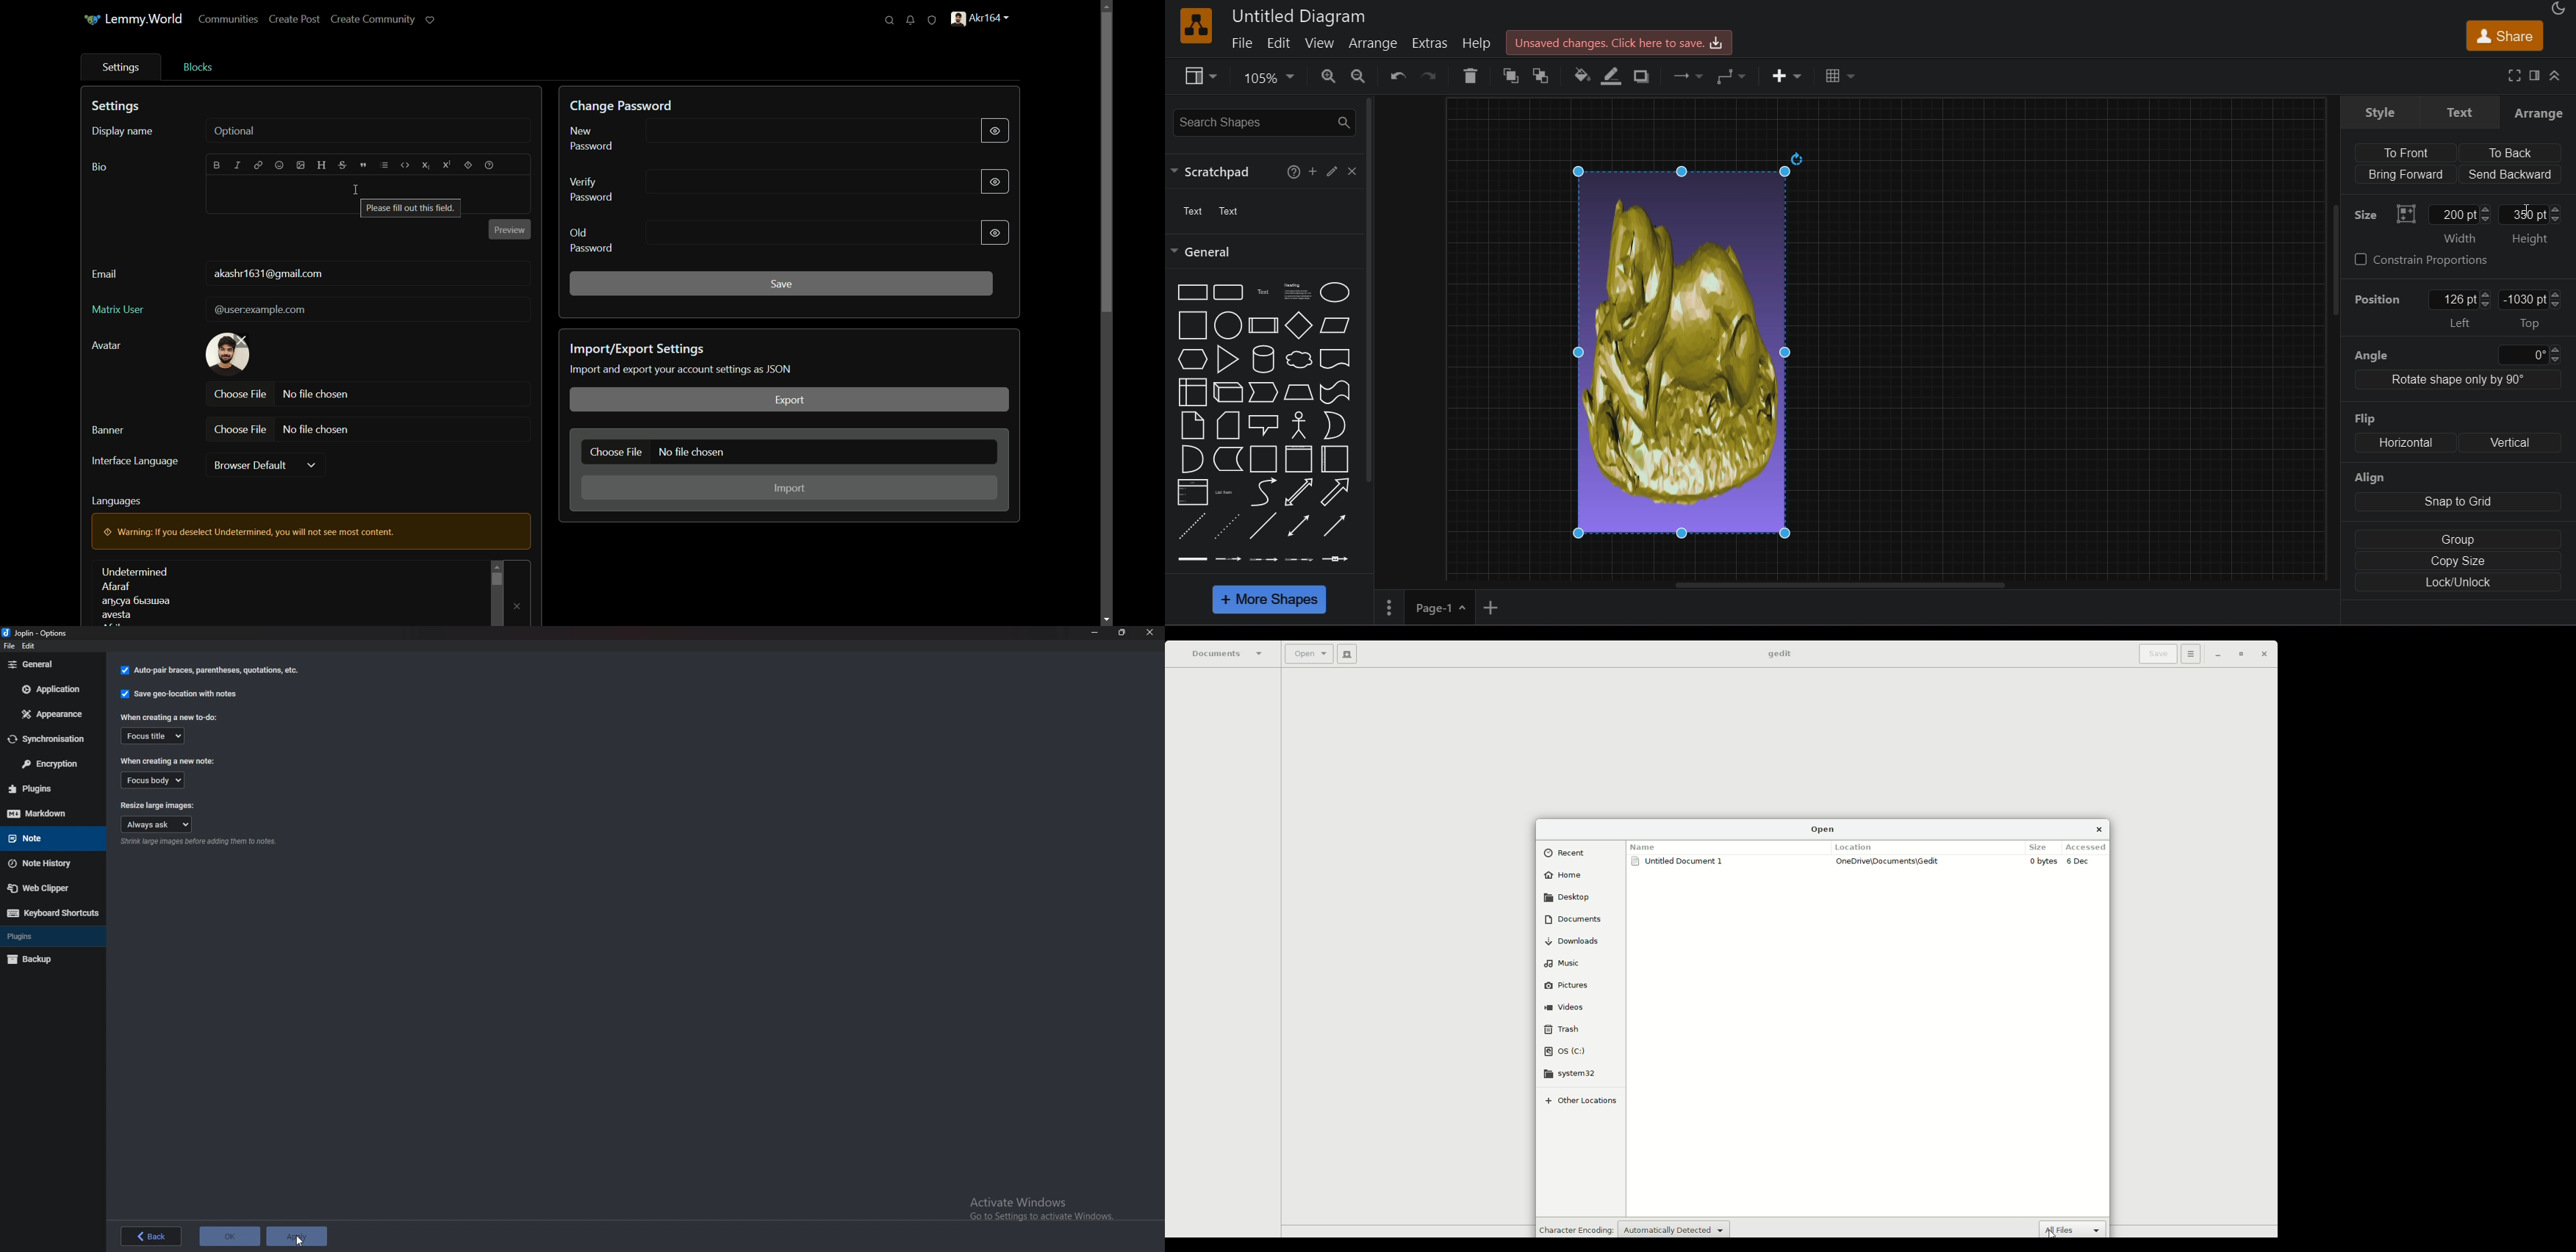  Describe the element at coordinates (2414, 151) in the screenshot. I see `align to front` at that location.